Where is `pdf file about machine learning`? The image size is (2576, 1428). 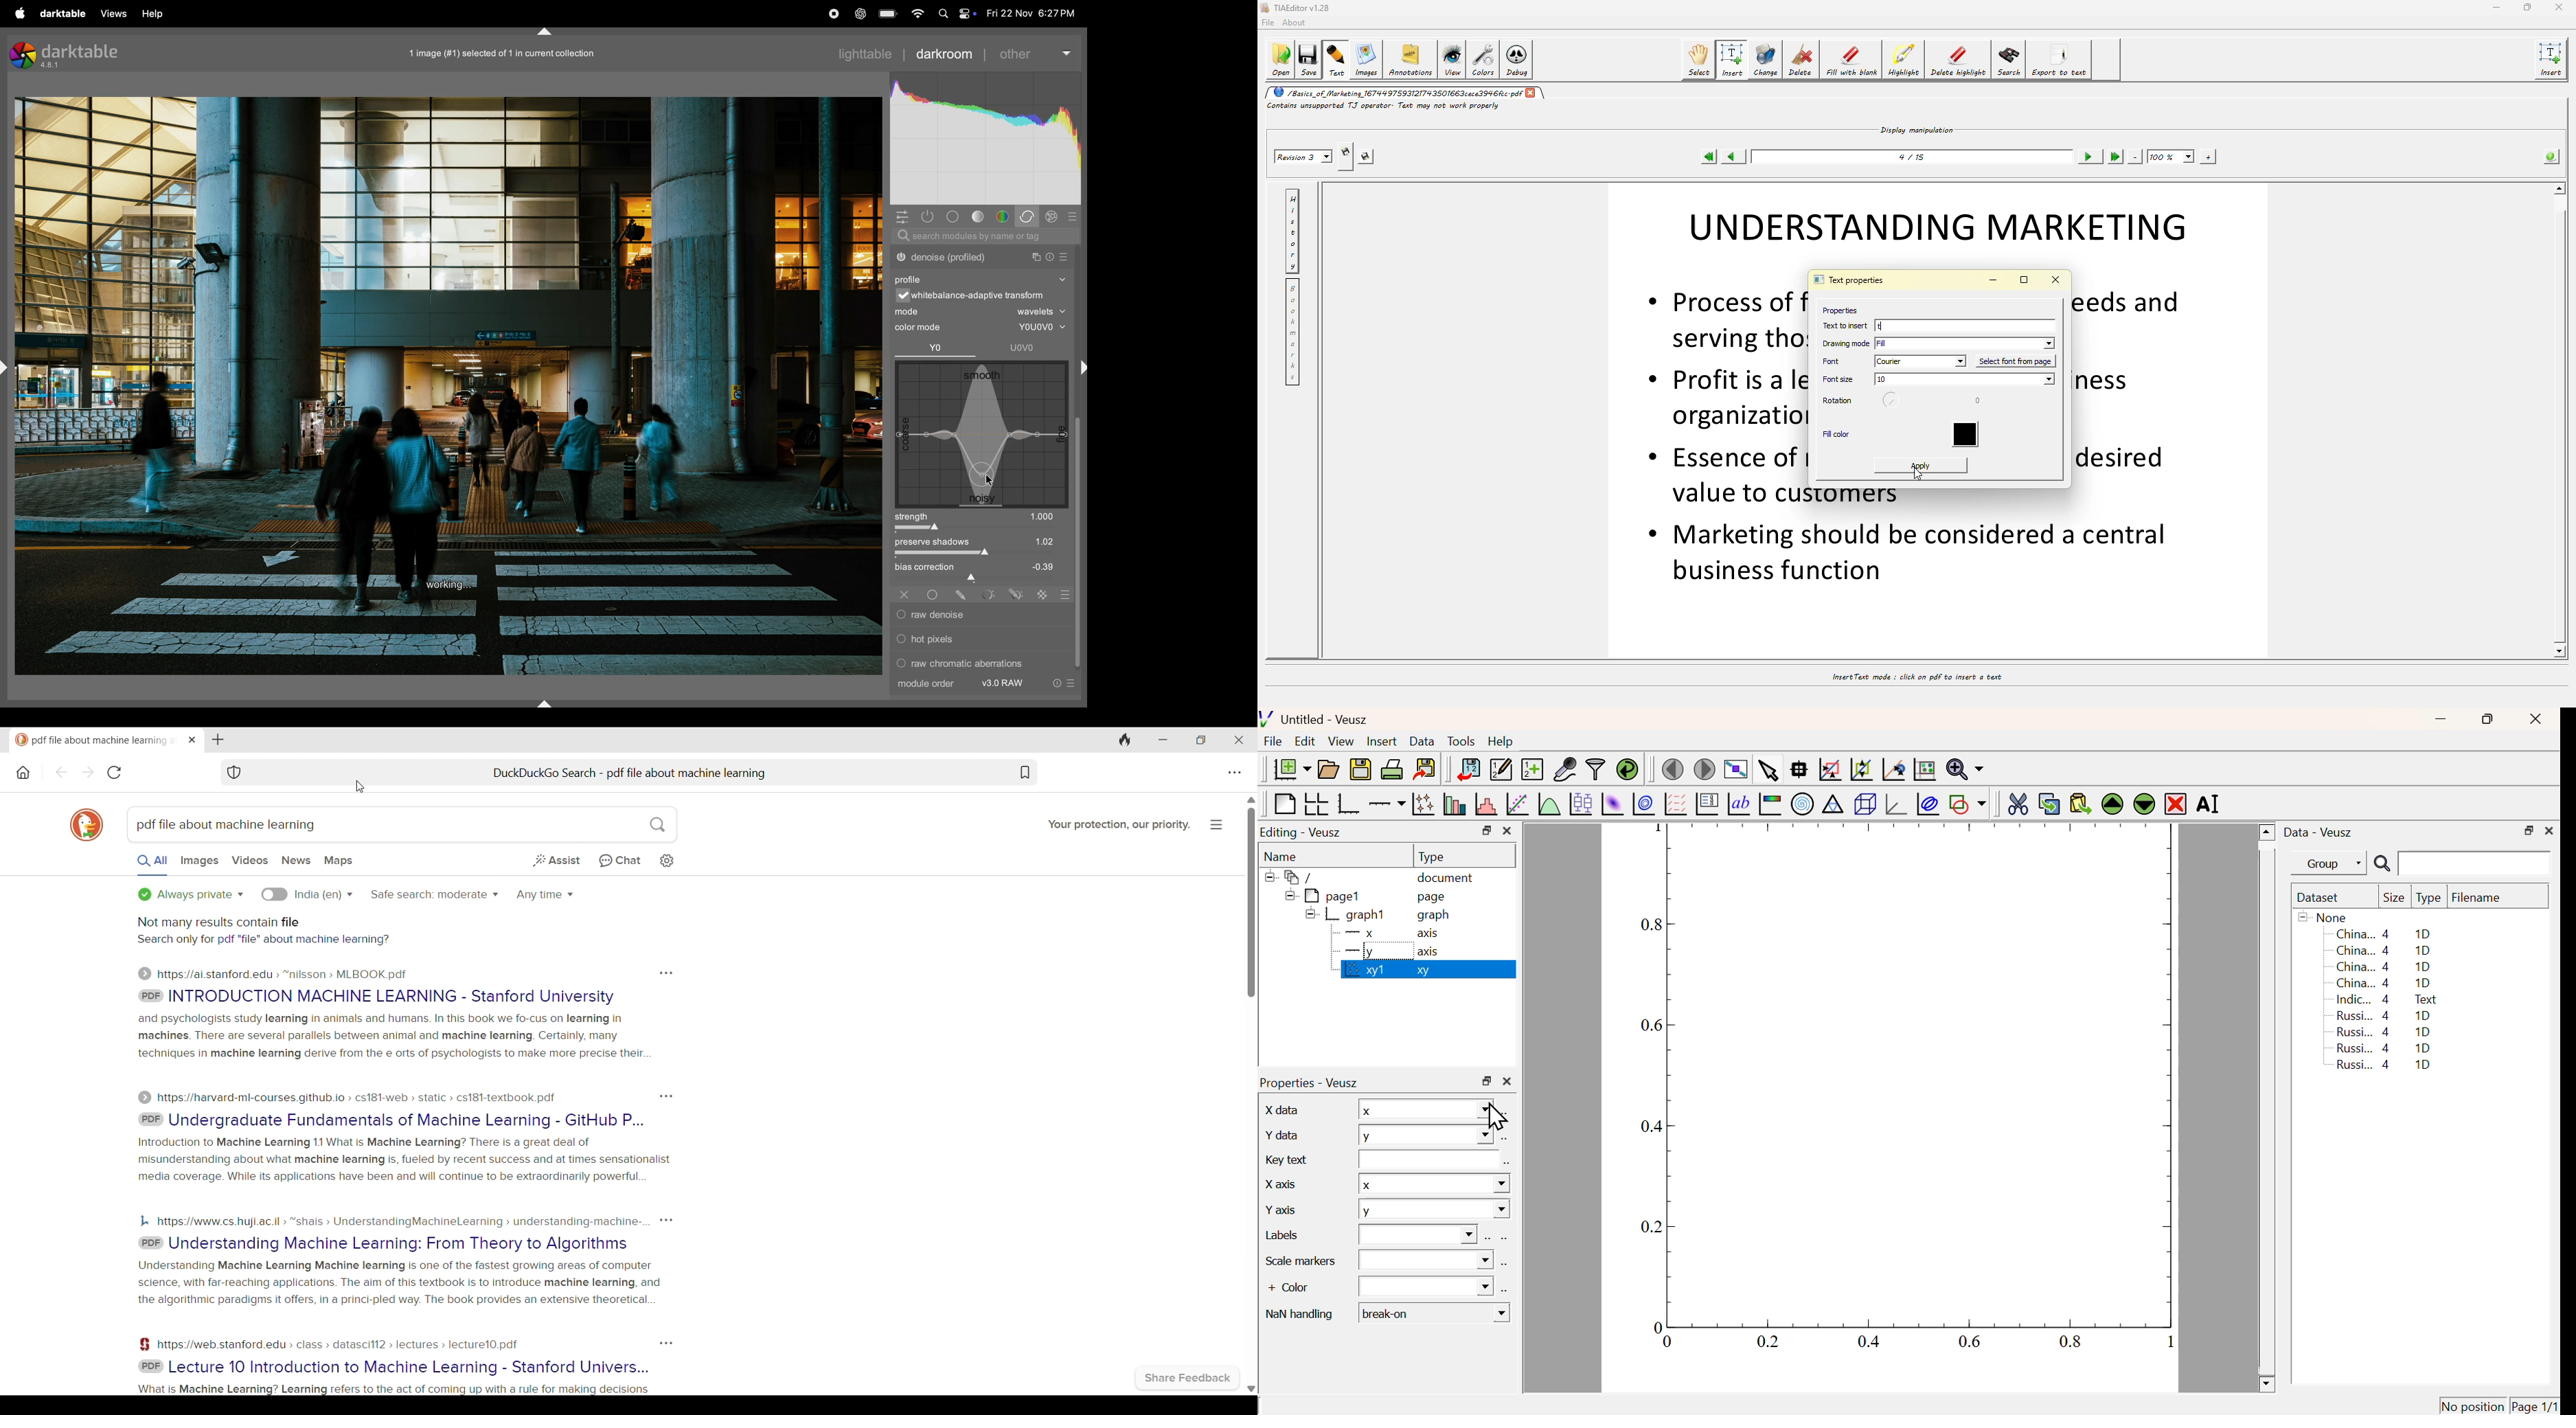 pdf file about machine learning is located at coordinates (225, 825).